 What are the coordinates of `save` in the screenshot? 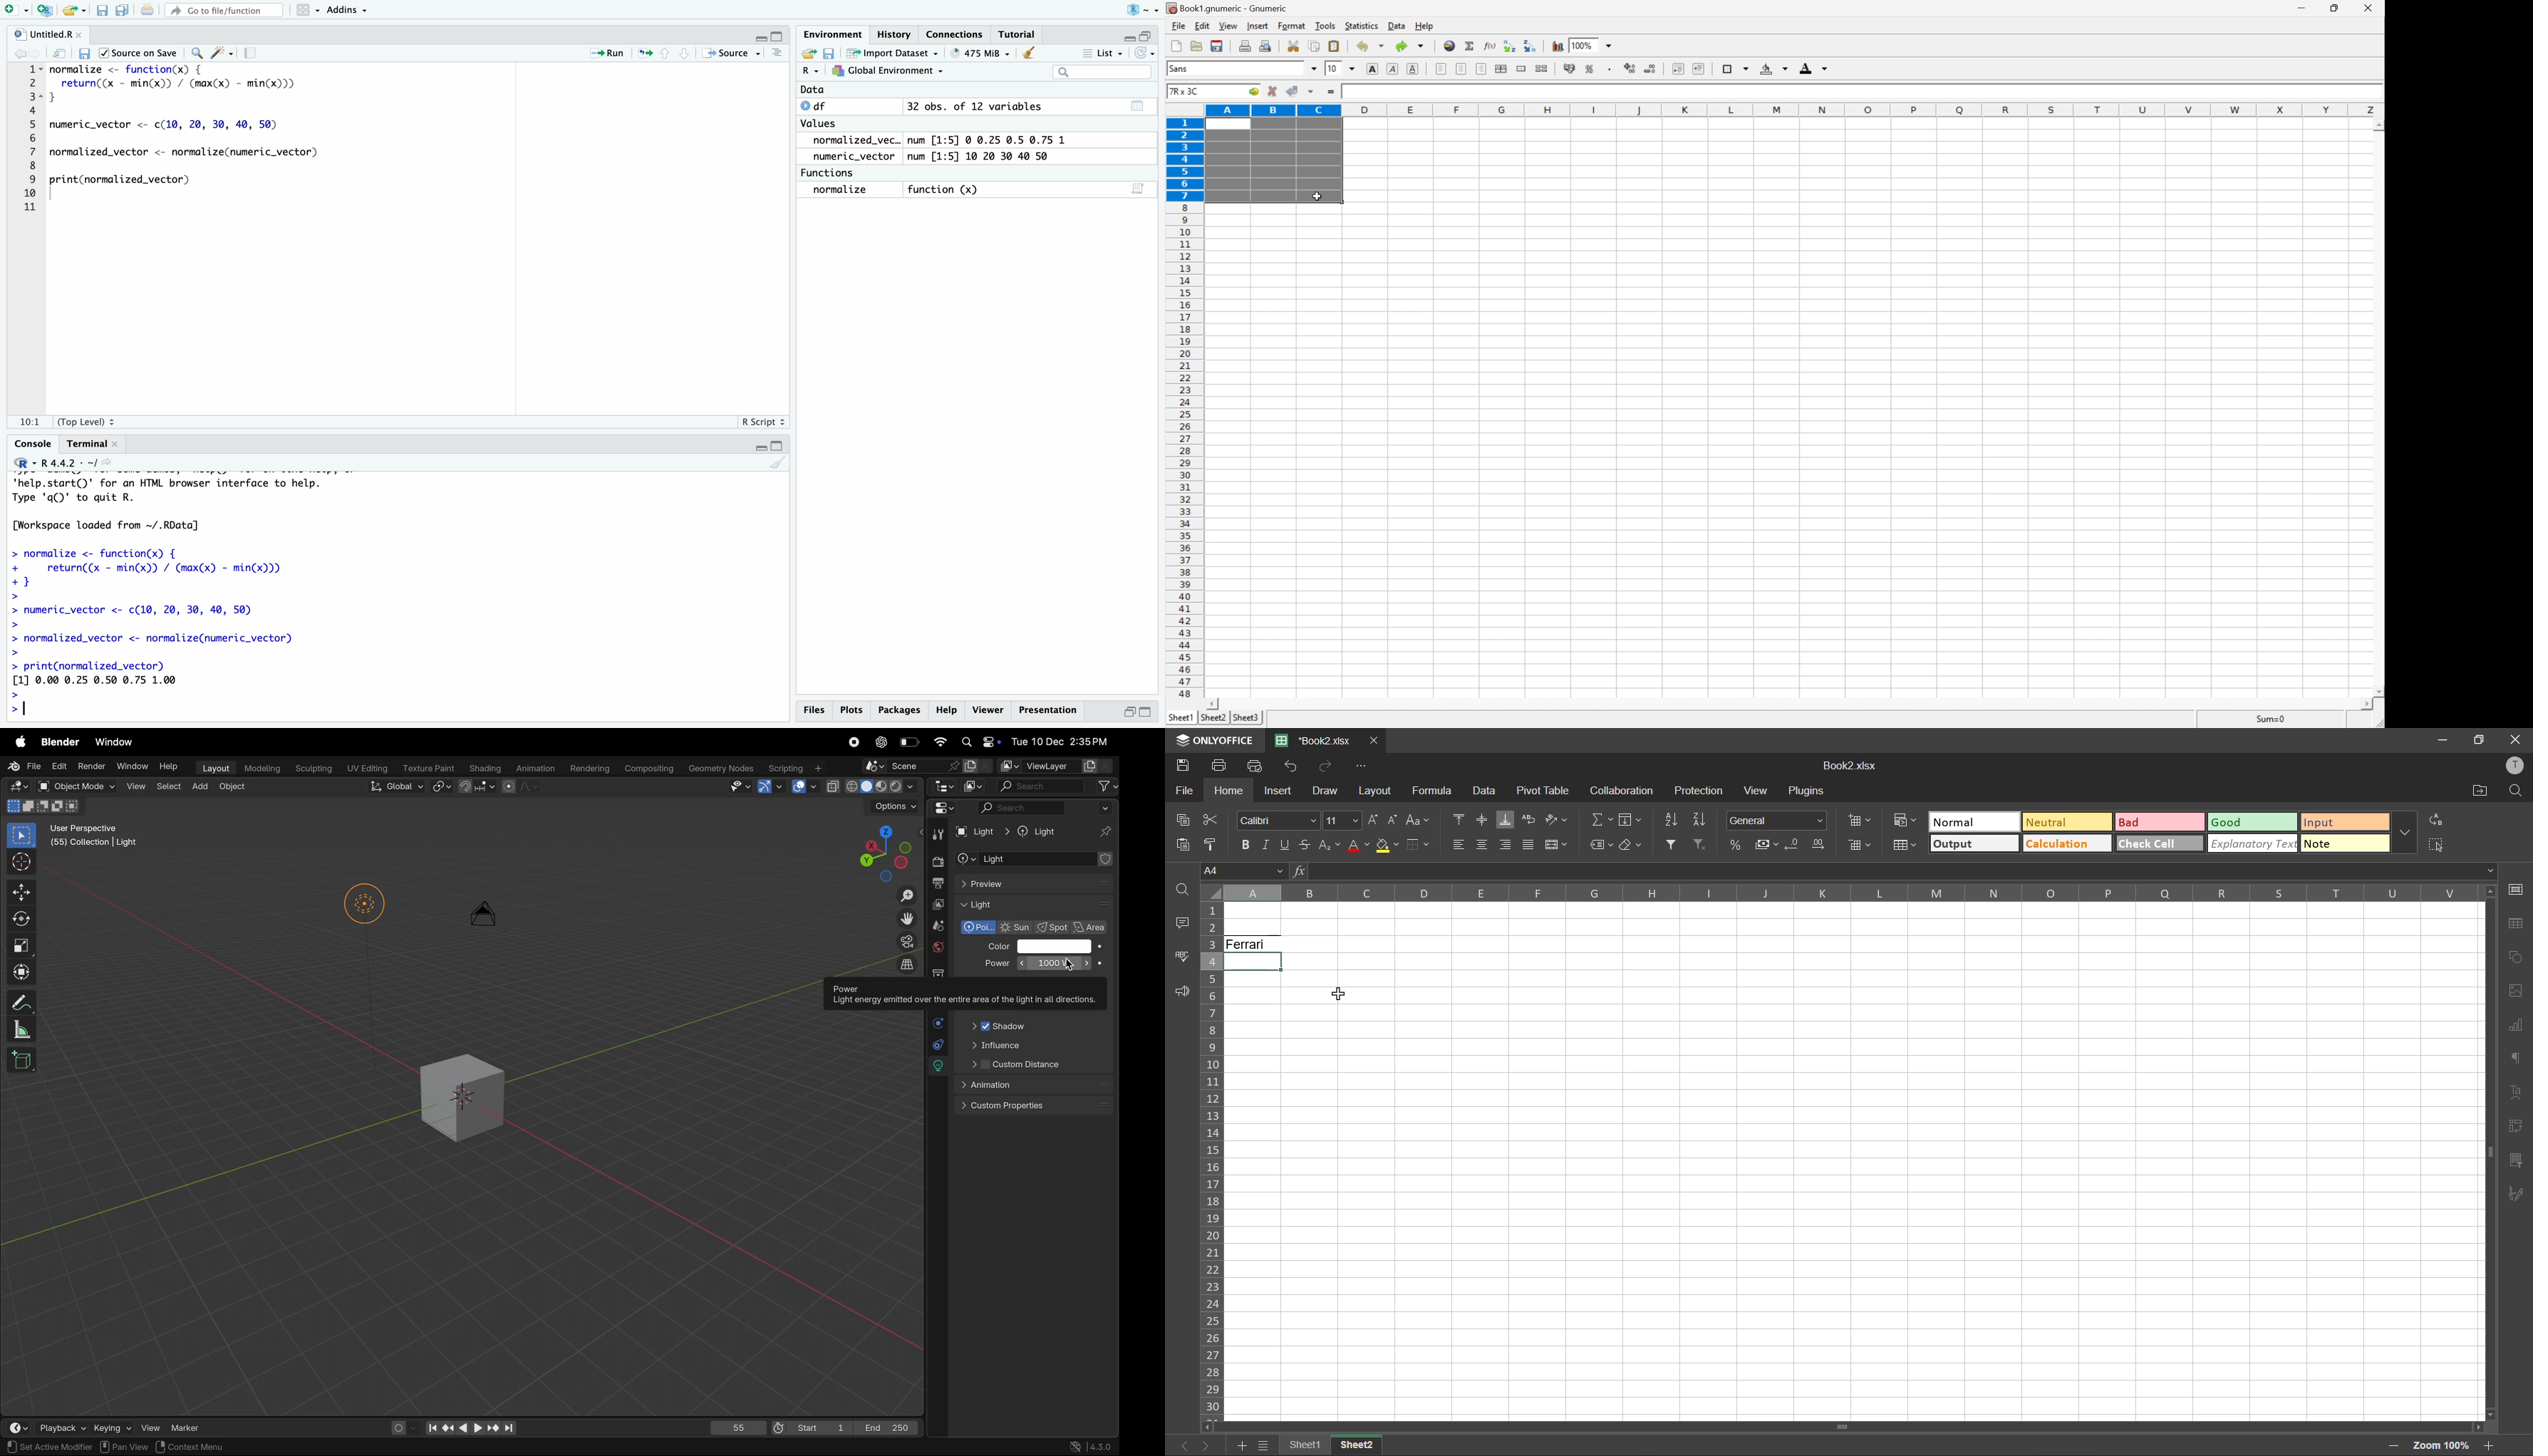 It's located at (1179, 765).